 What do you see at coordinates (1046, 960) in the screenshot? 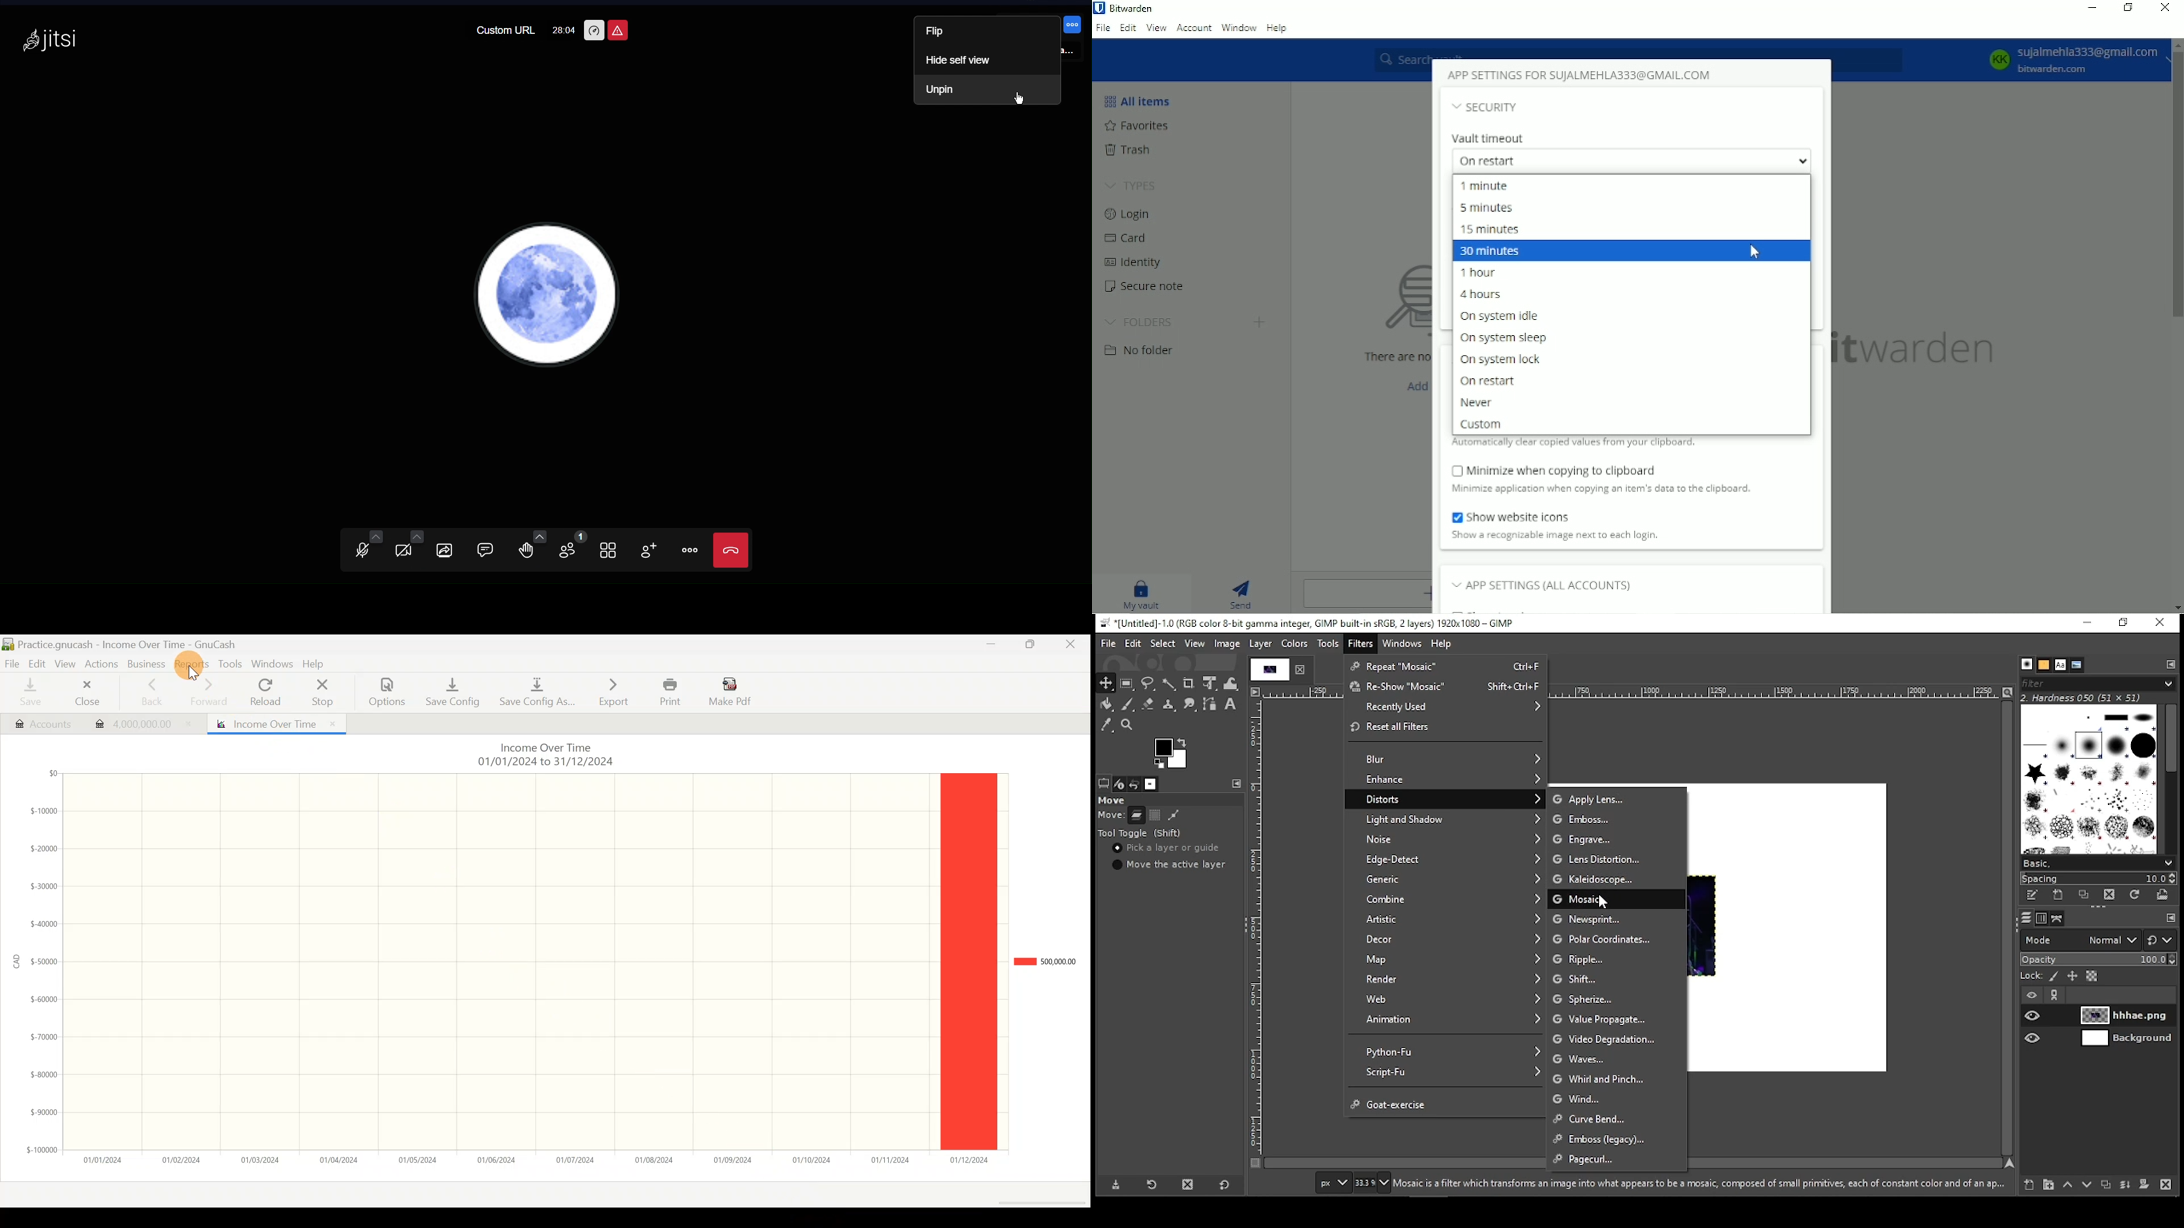
I see `Chart legend` at bounding box center [1046, 960].